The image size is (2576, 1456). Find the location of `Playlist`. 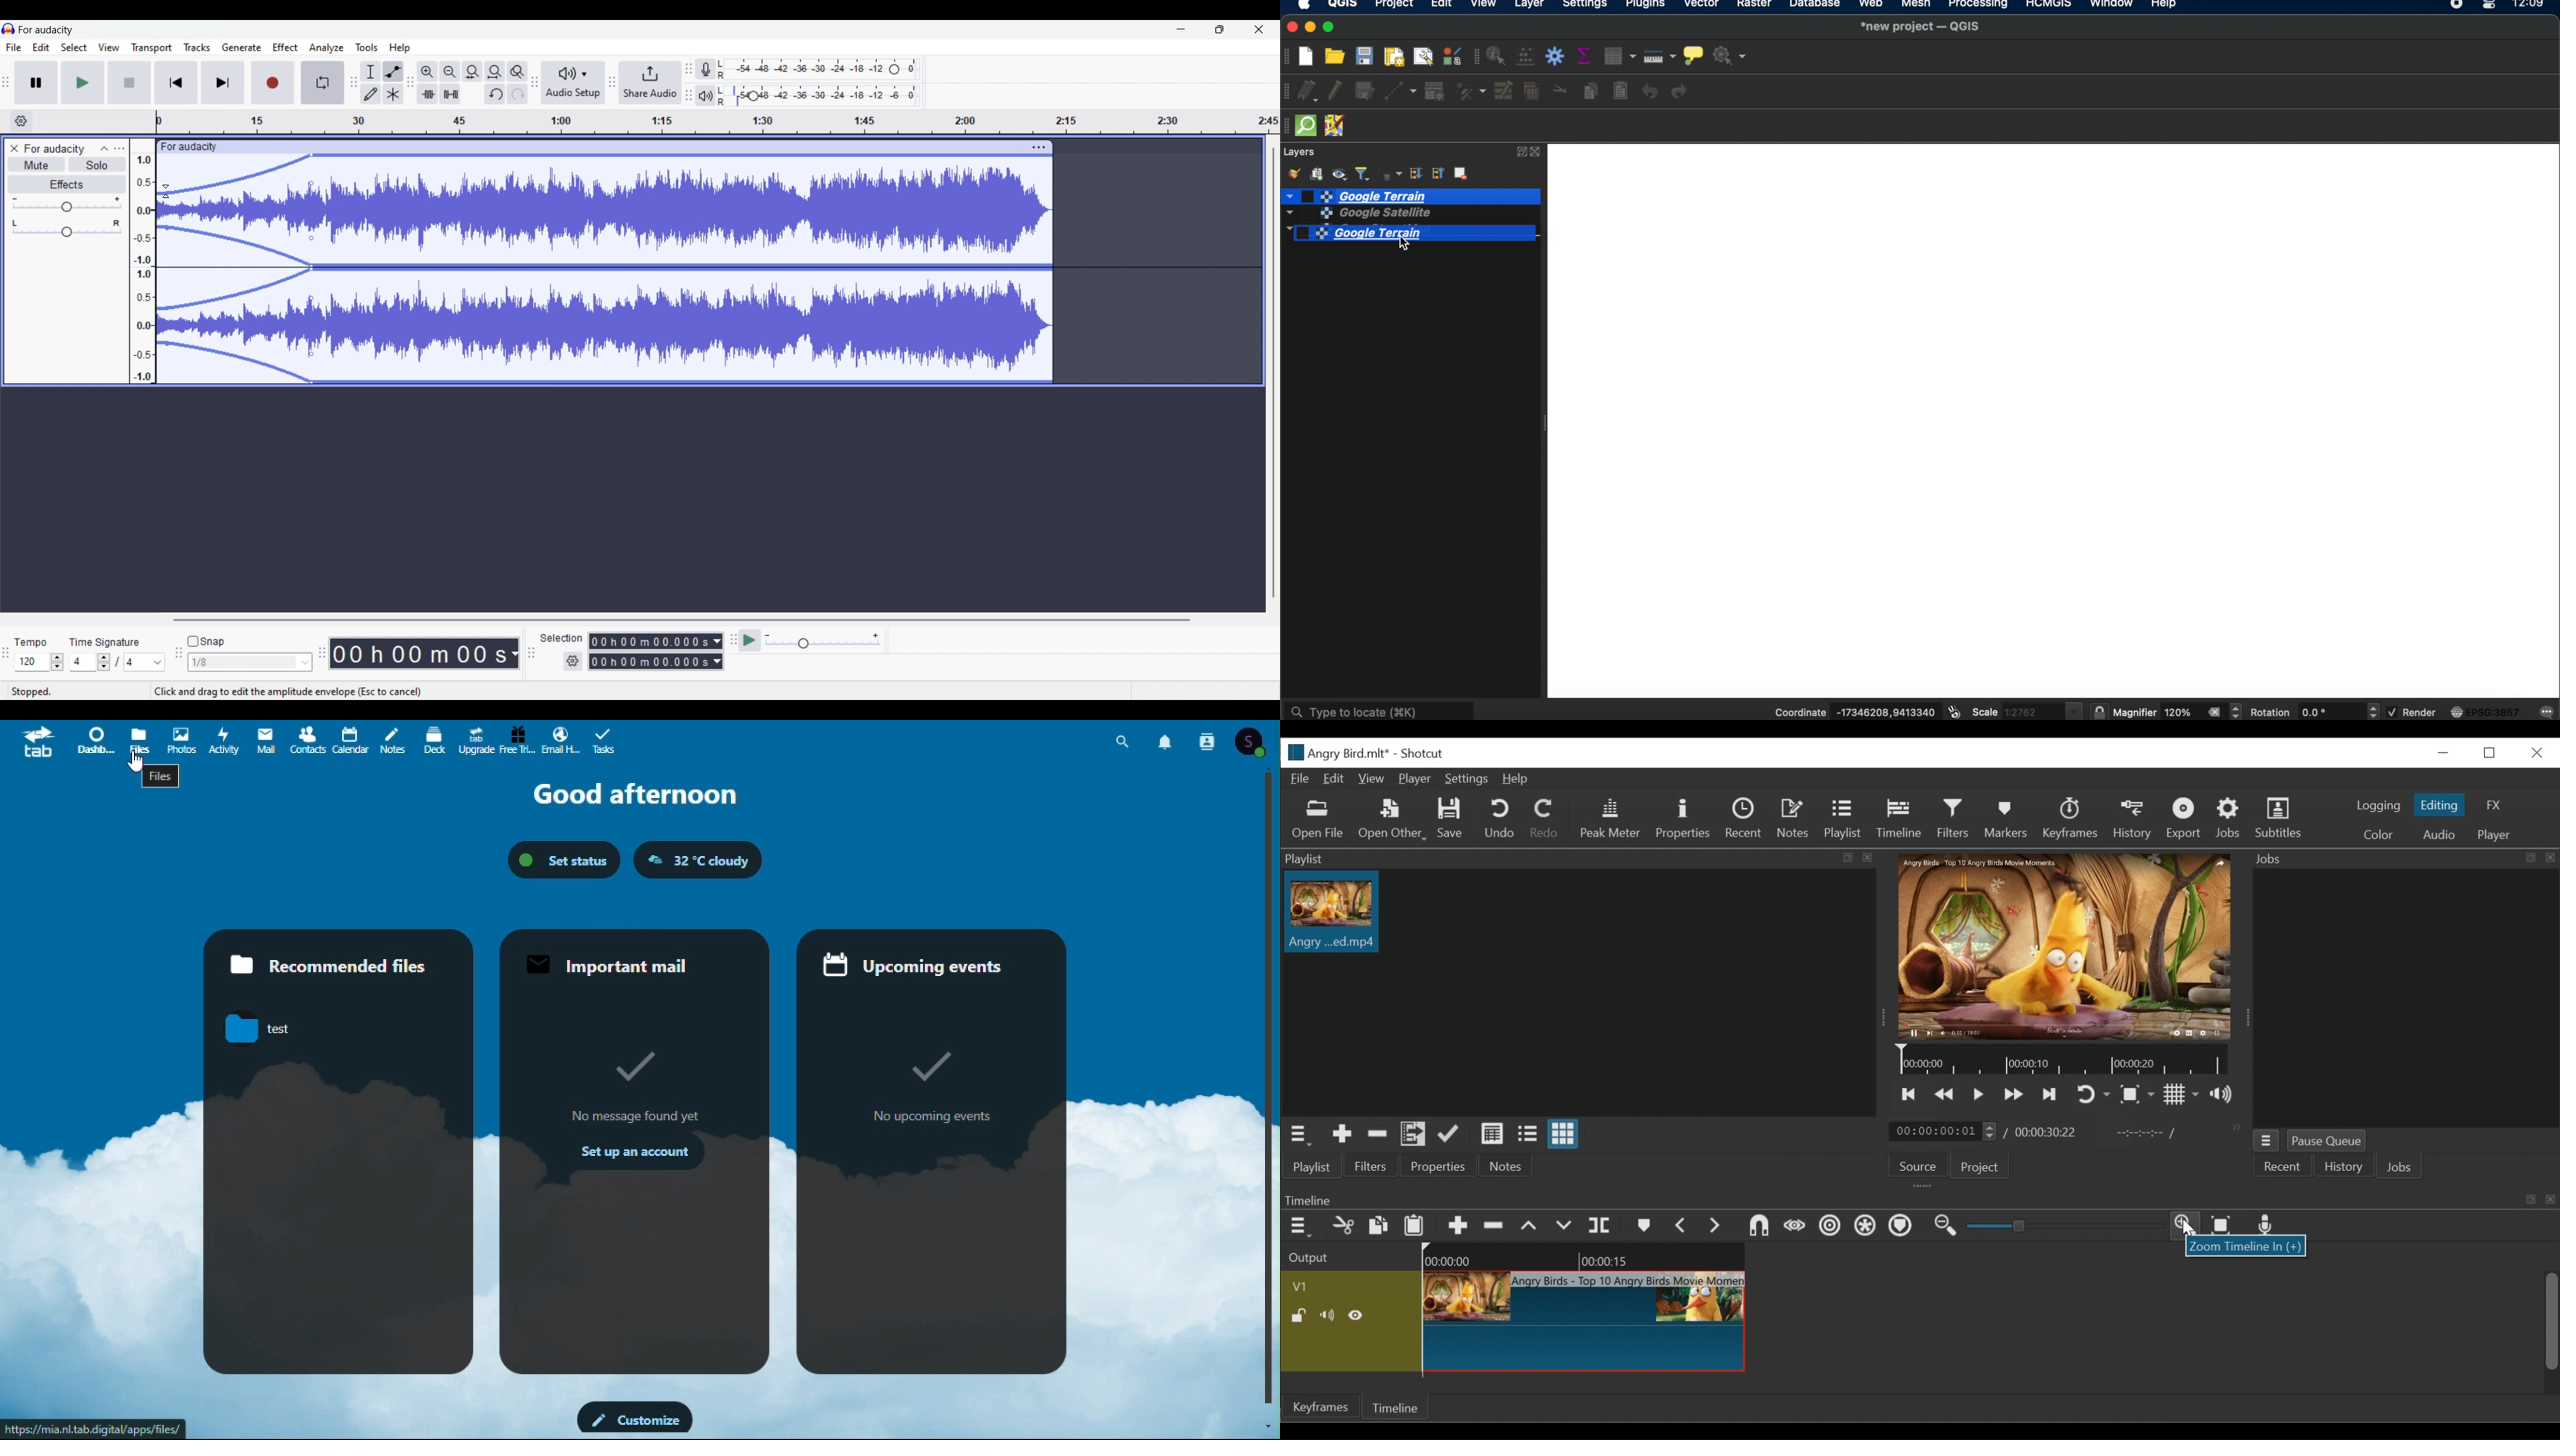

Playlist is located at coordinates (1842, 820).